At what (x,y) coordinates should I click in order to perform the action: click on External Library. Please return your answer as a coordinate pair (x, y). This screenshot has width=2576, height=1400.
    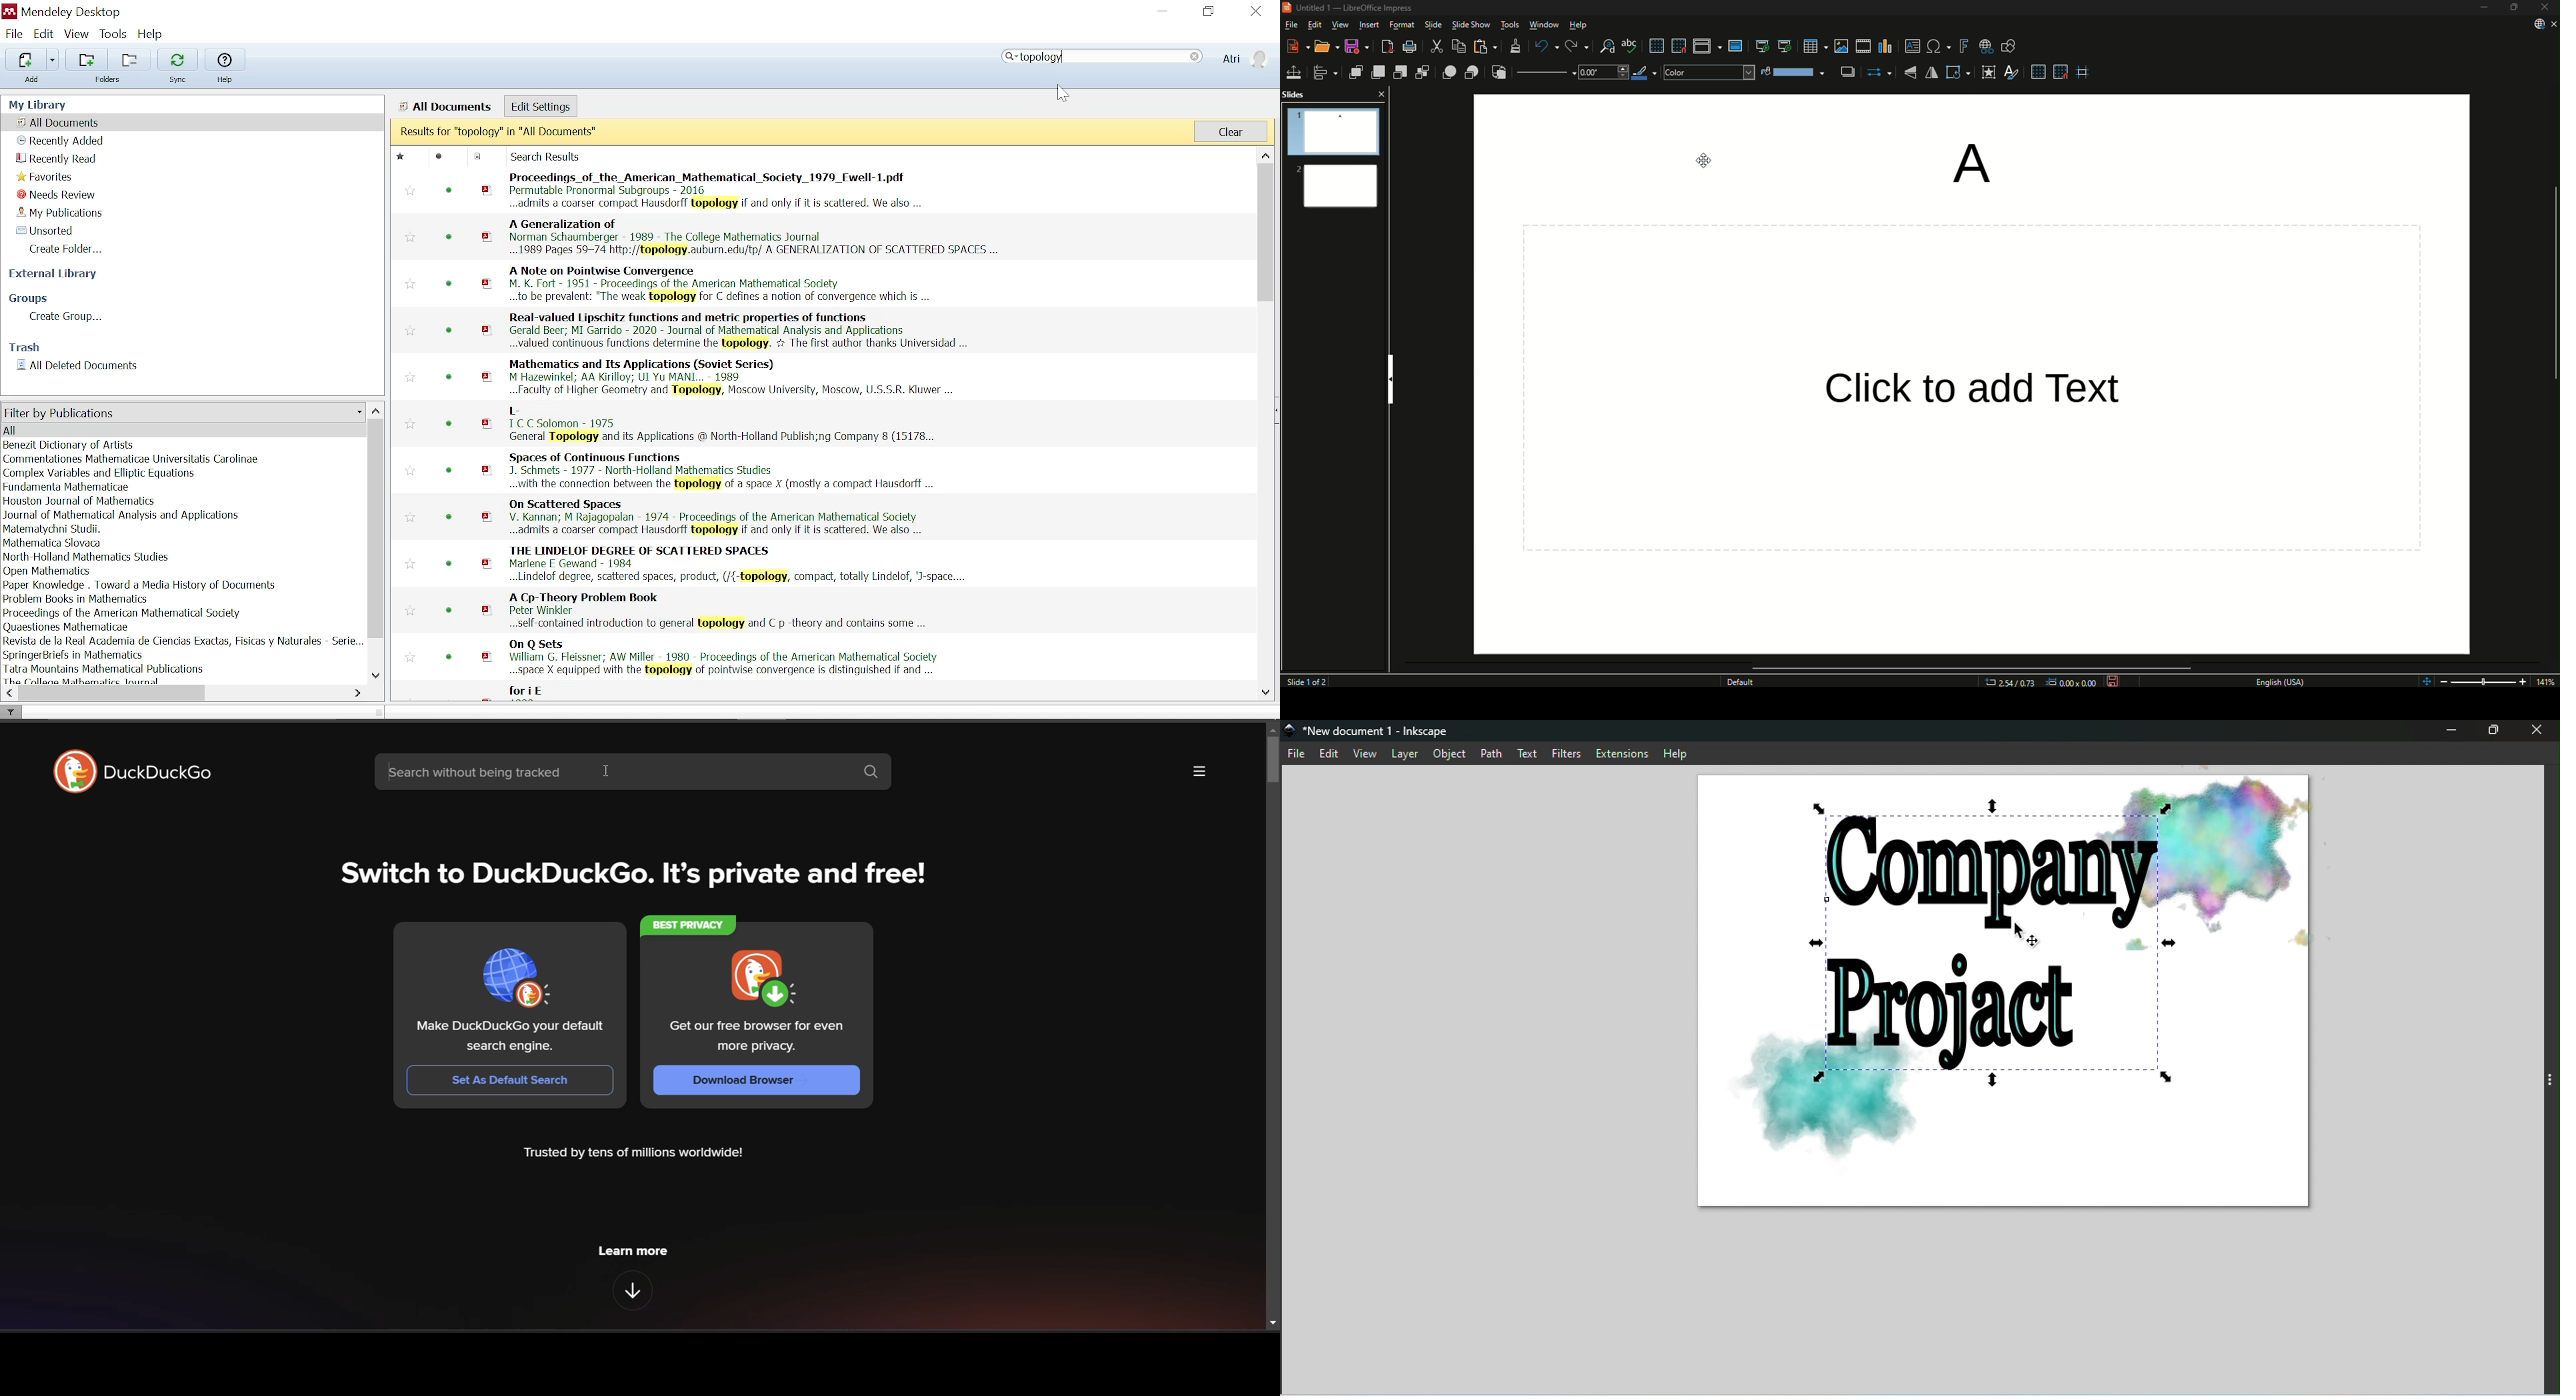
    Looking at the image, I should click on (56, 276).